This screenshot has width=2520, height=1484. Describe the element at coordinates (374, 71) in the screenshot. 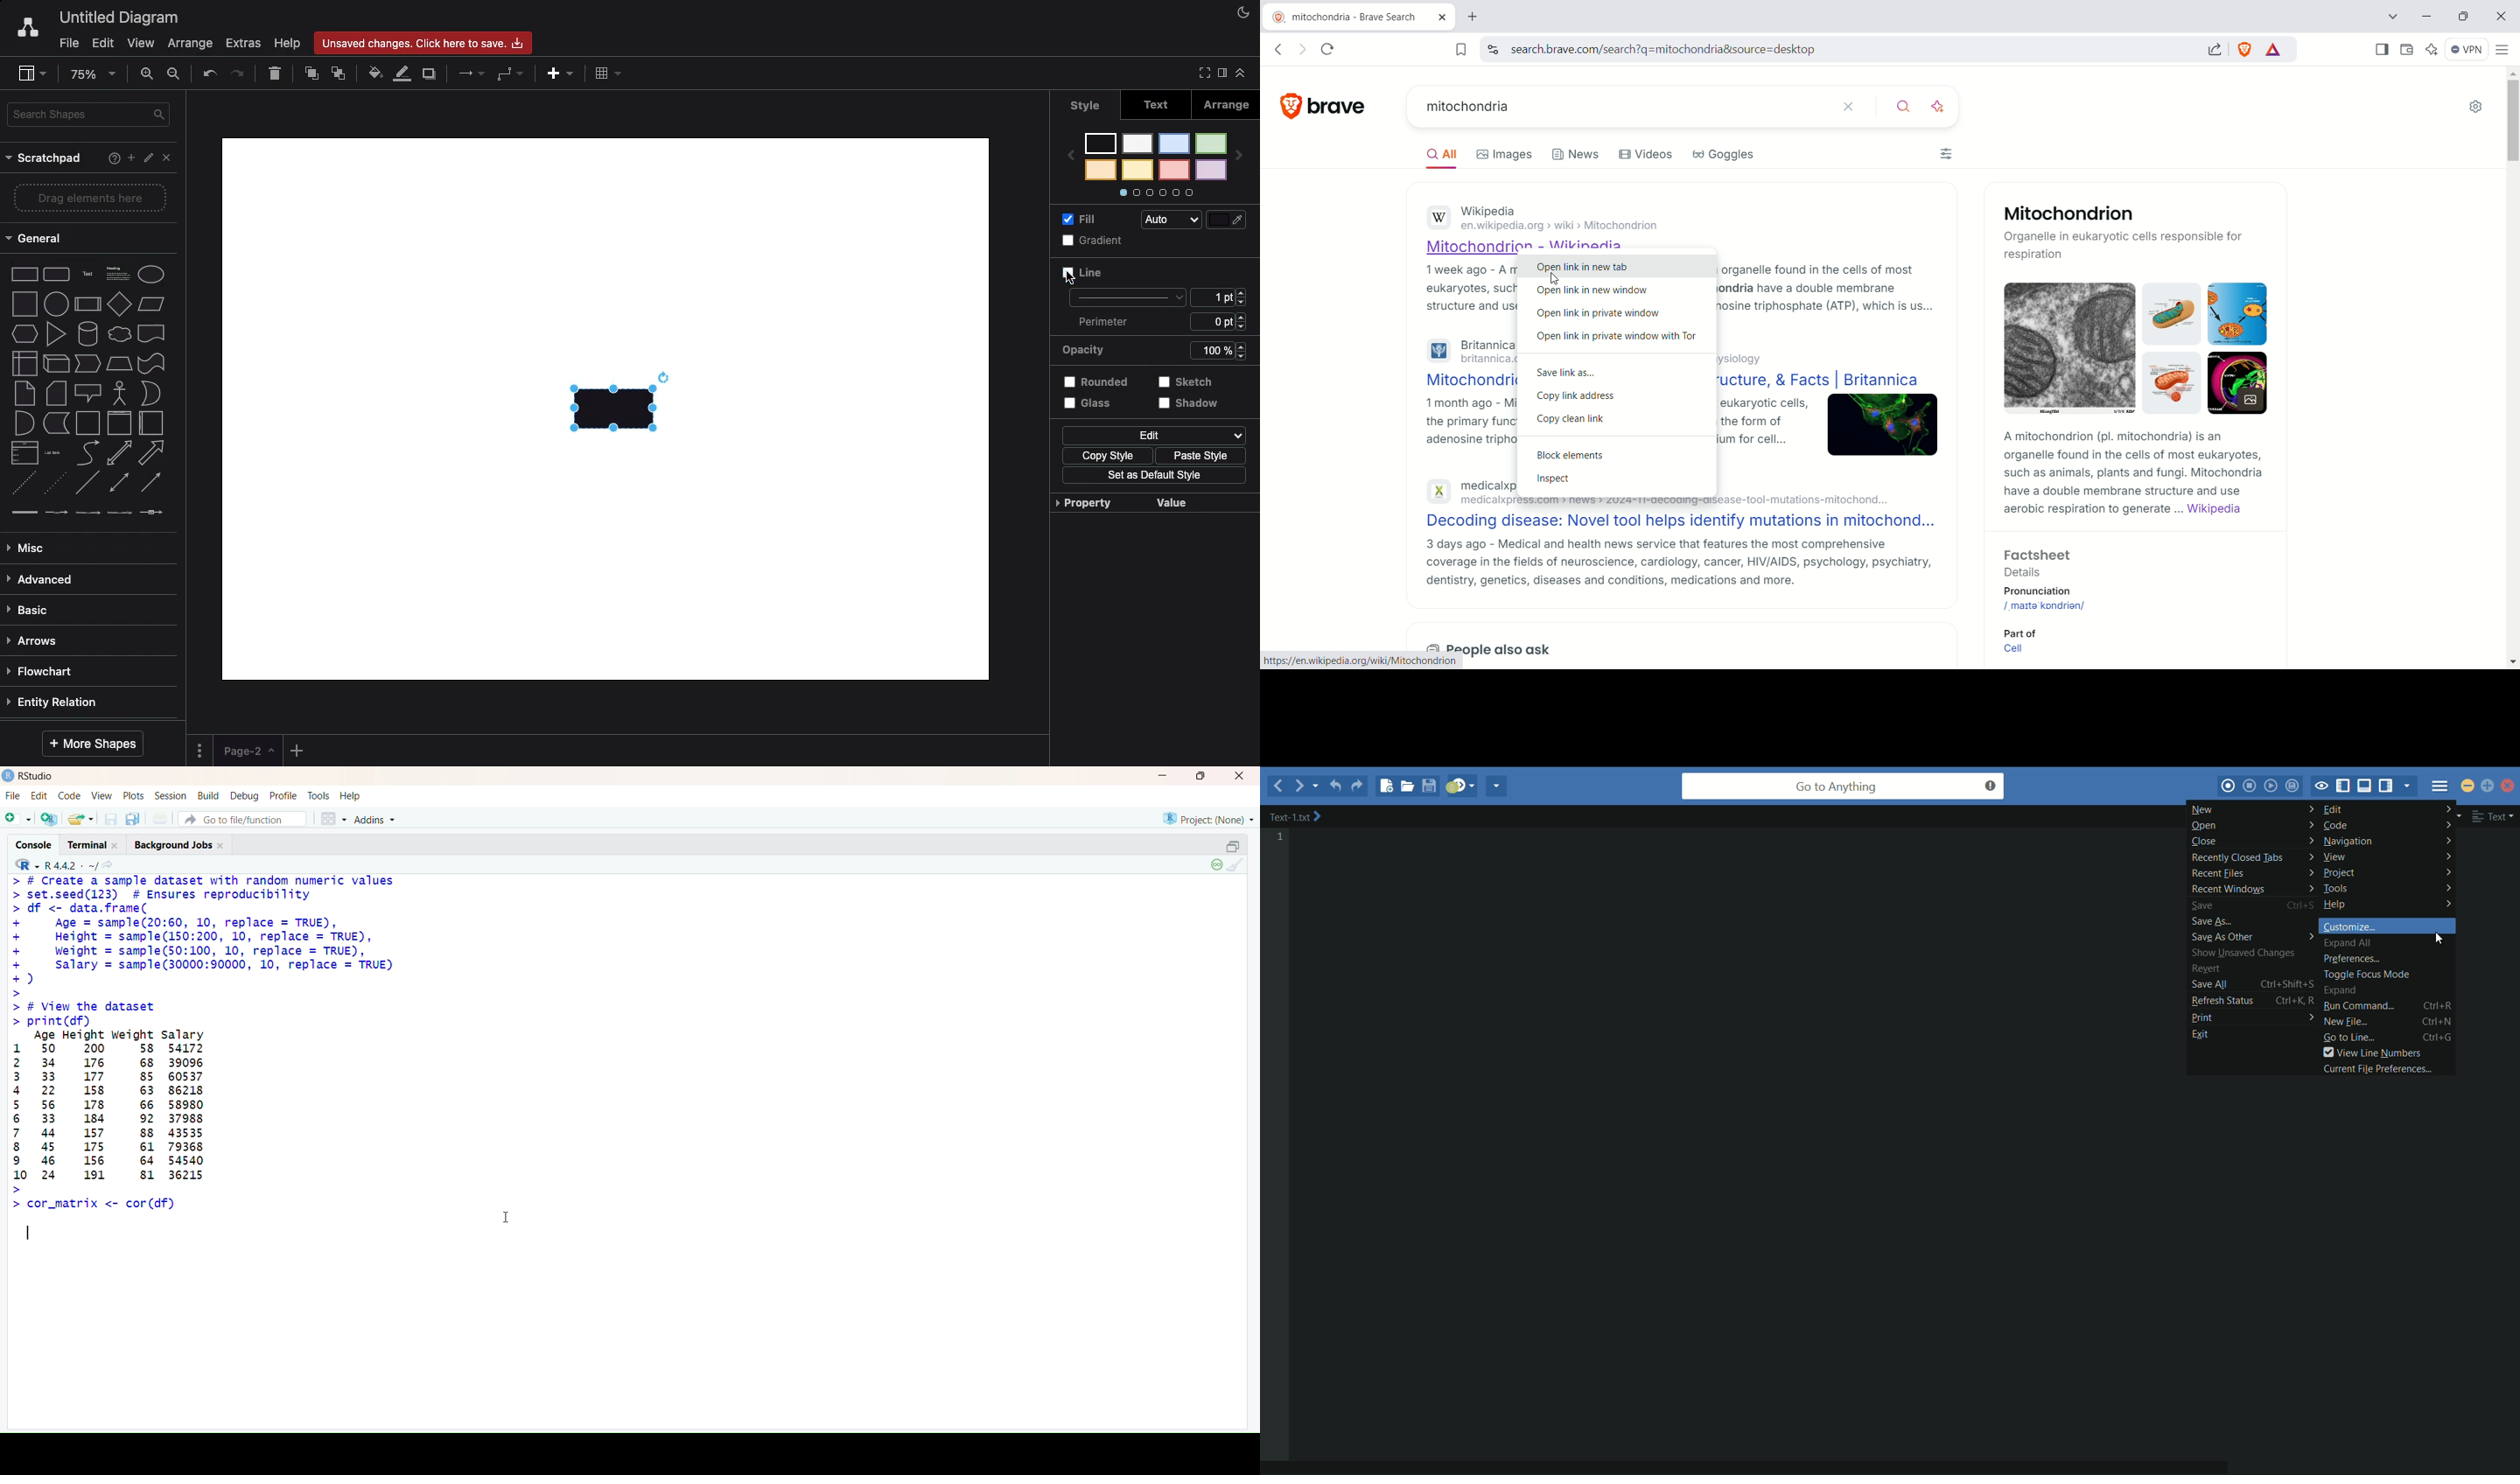

I see `Fill color` at that location.